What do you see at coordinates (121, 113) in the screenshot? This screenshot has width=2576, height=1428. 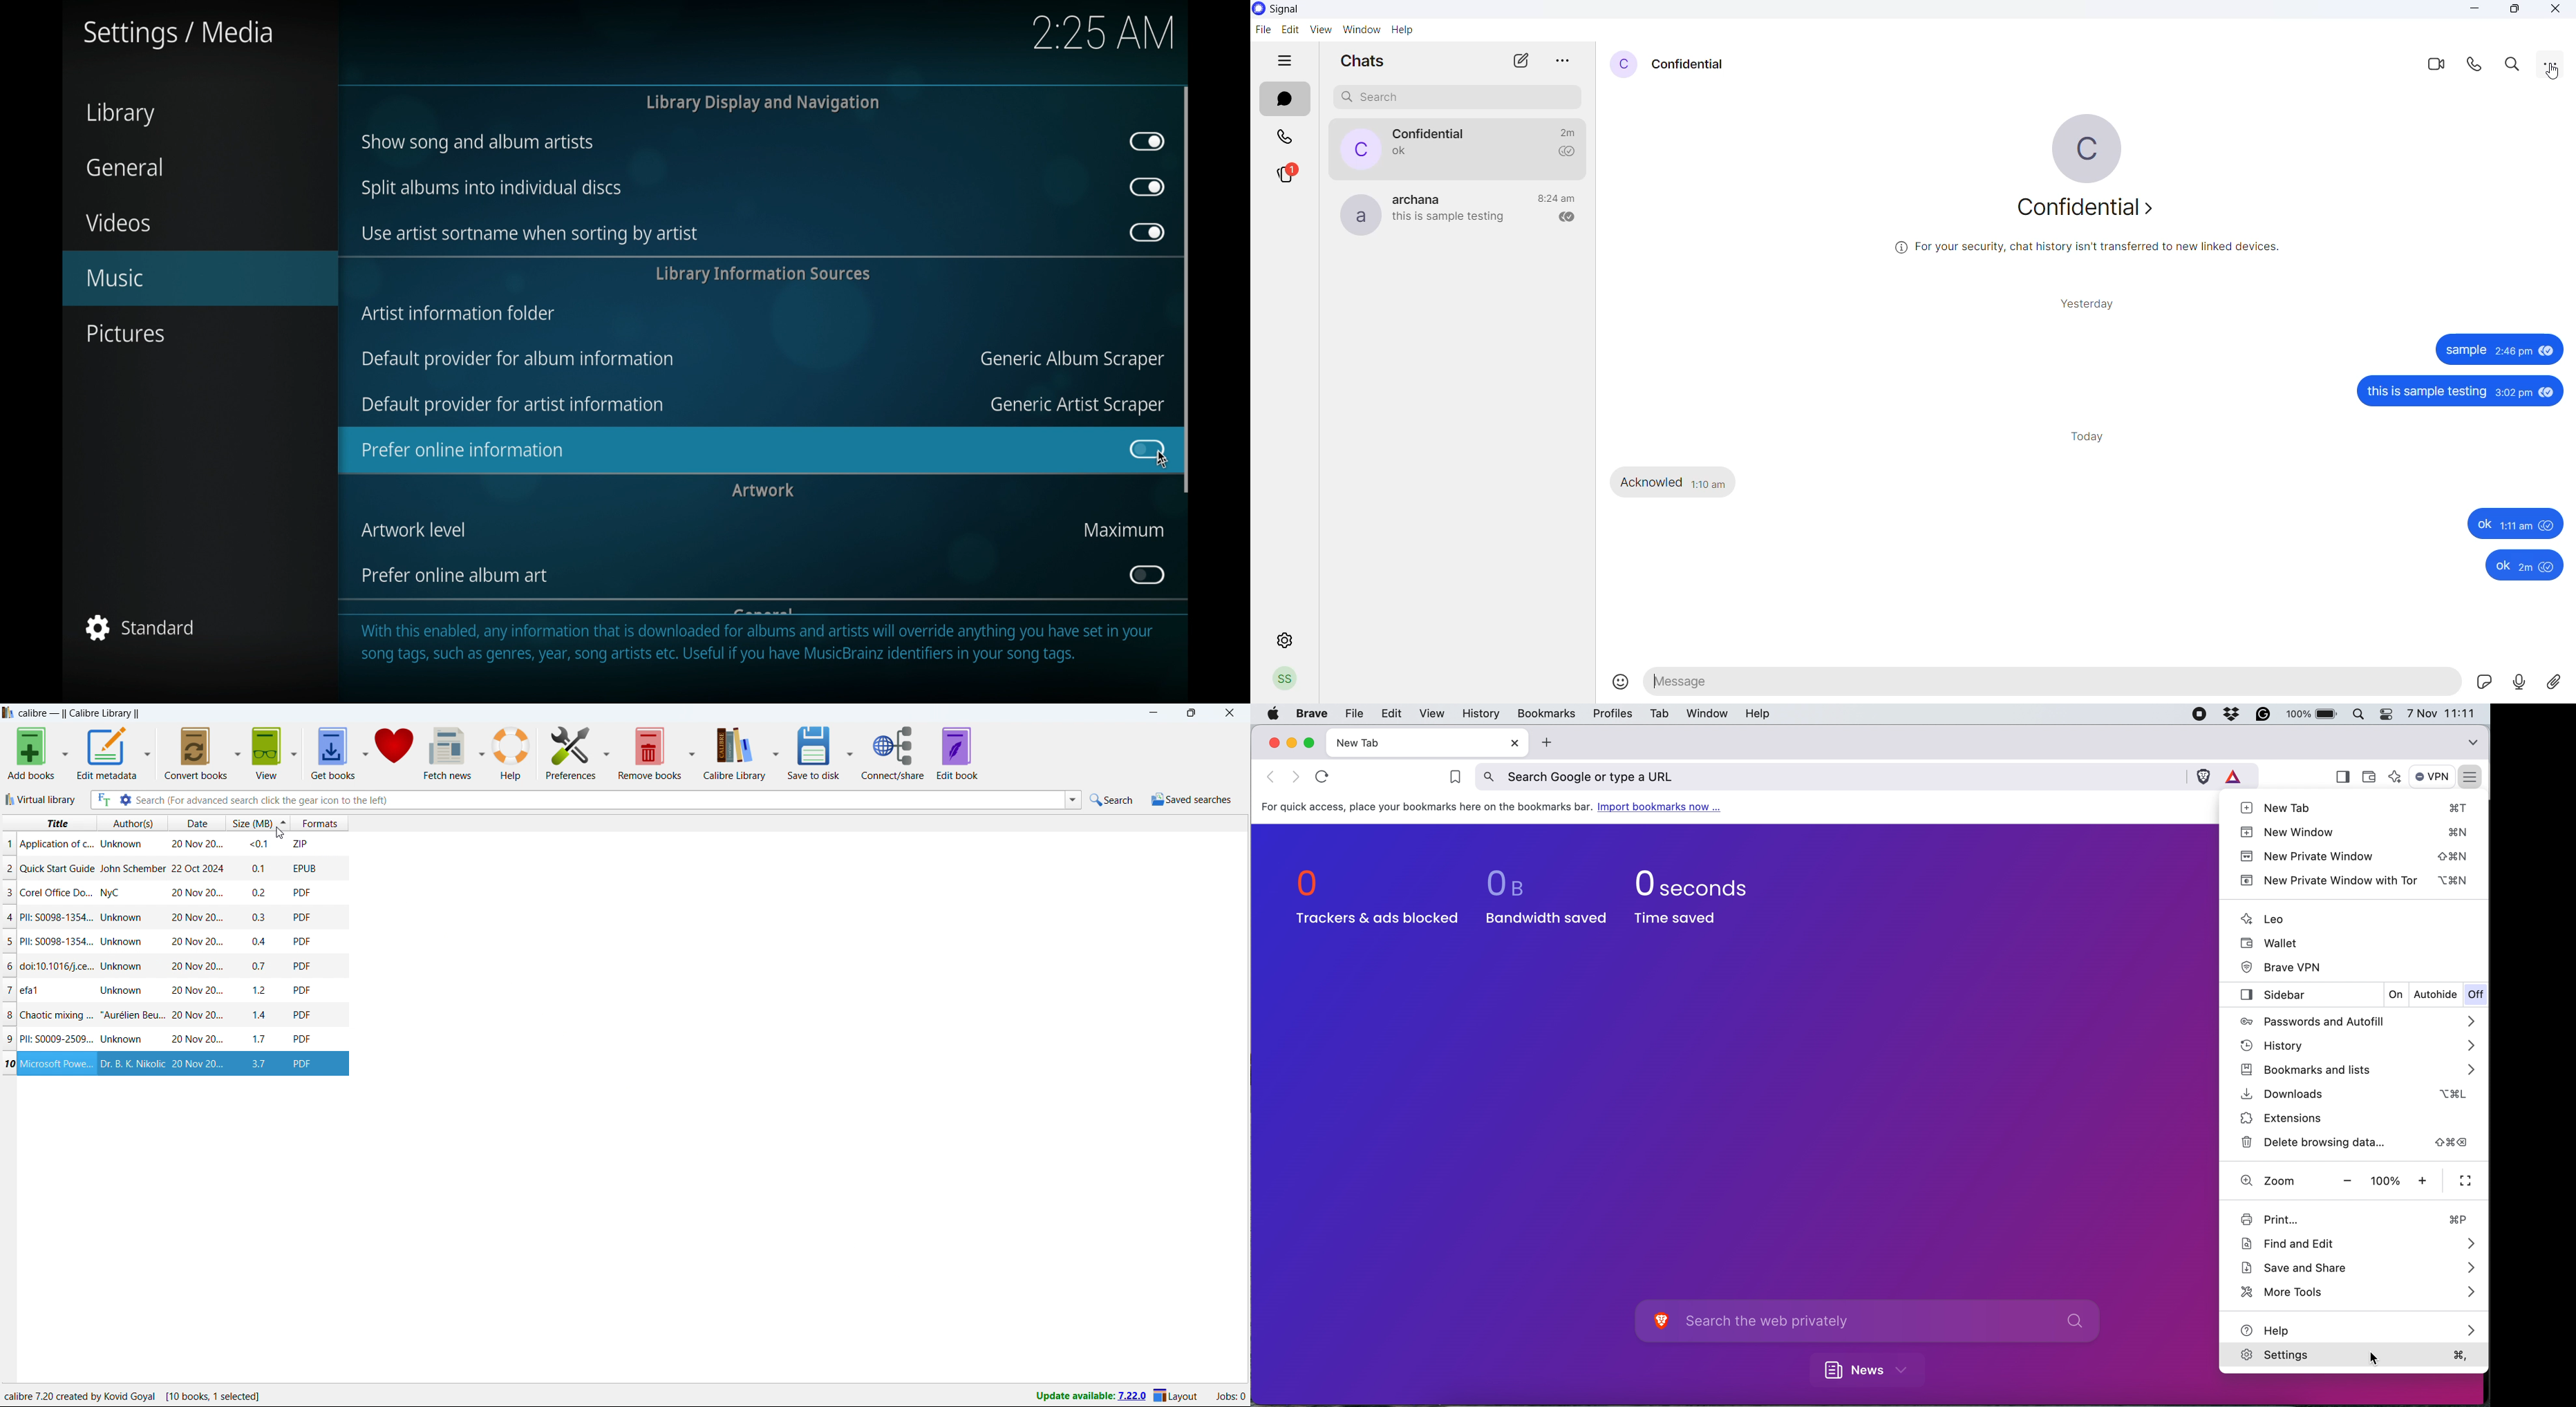 I see `library` at bounding box center [121, 113].